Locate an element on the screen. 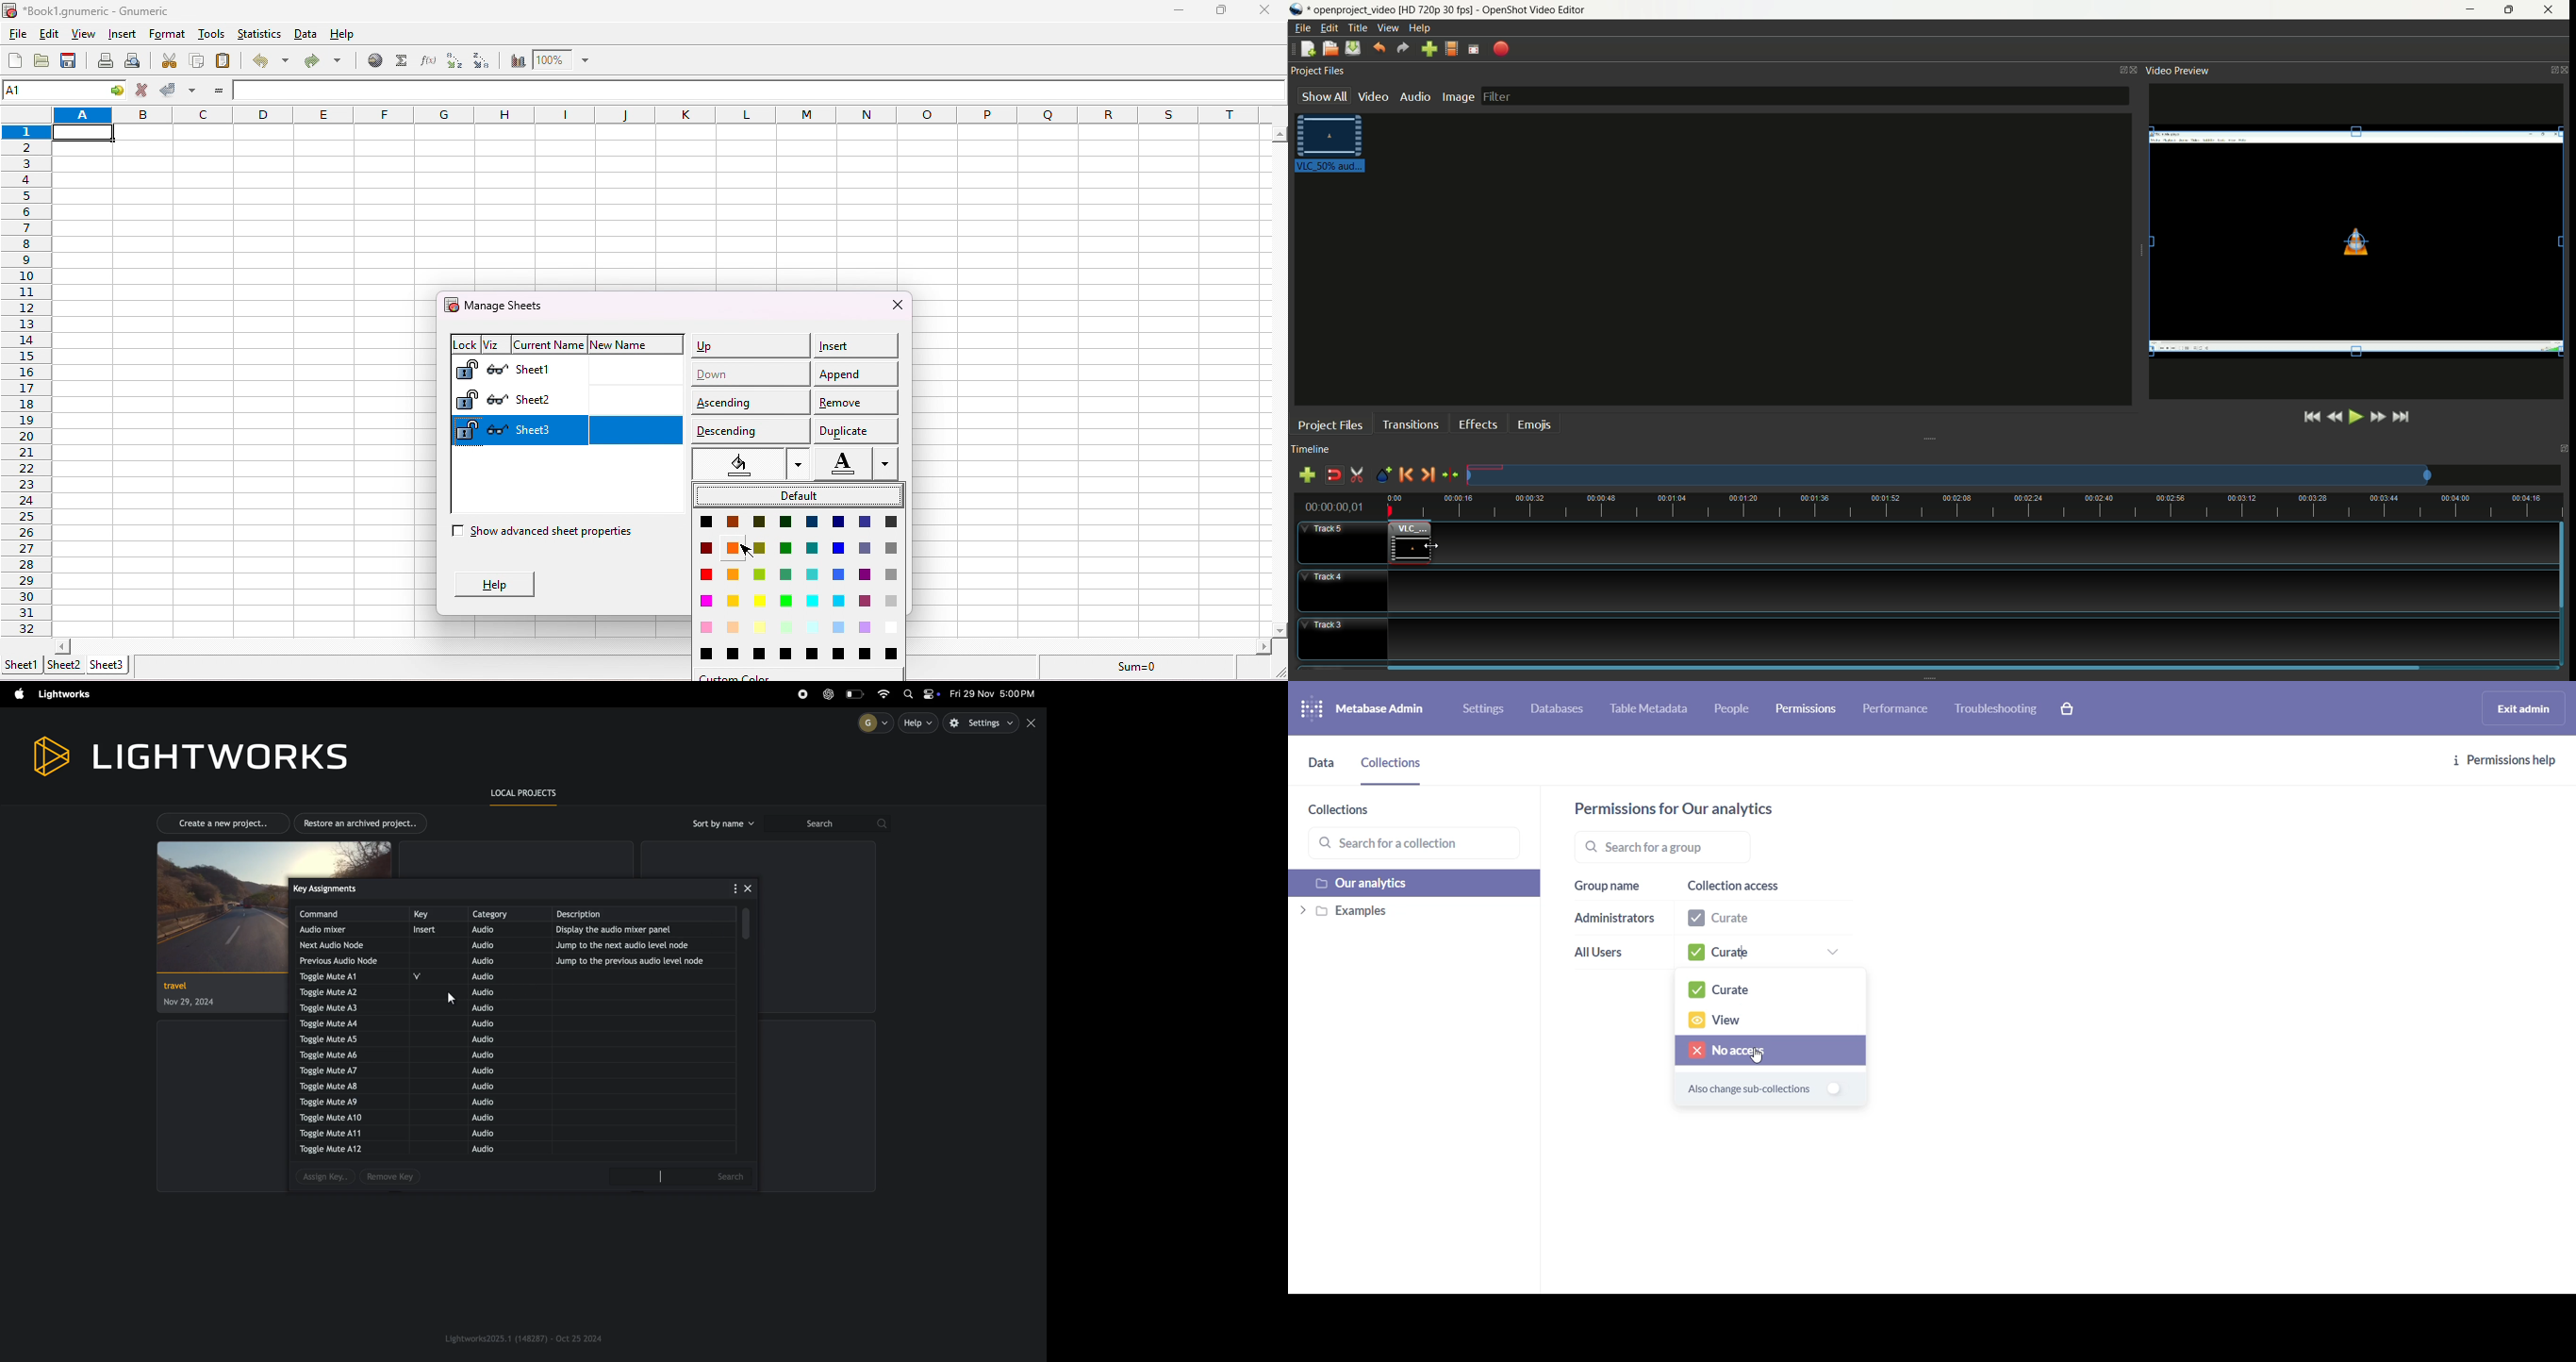 This screenshot has height=1372, width=2576. statistics is located at coordinates (261, 34).